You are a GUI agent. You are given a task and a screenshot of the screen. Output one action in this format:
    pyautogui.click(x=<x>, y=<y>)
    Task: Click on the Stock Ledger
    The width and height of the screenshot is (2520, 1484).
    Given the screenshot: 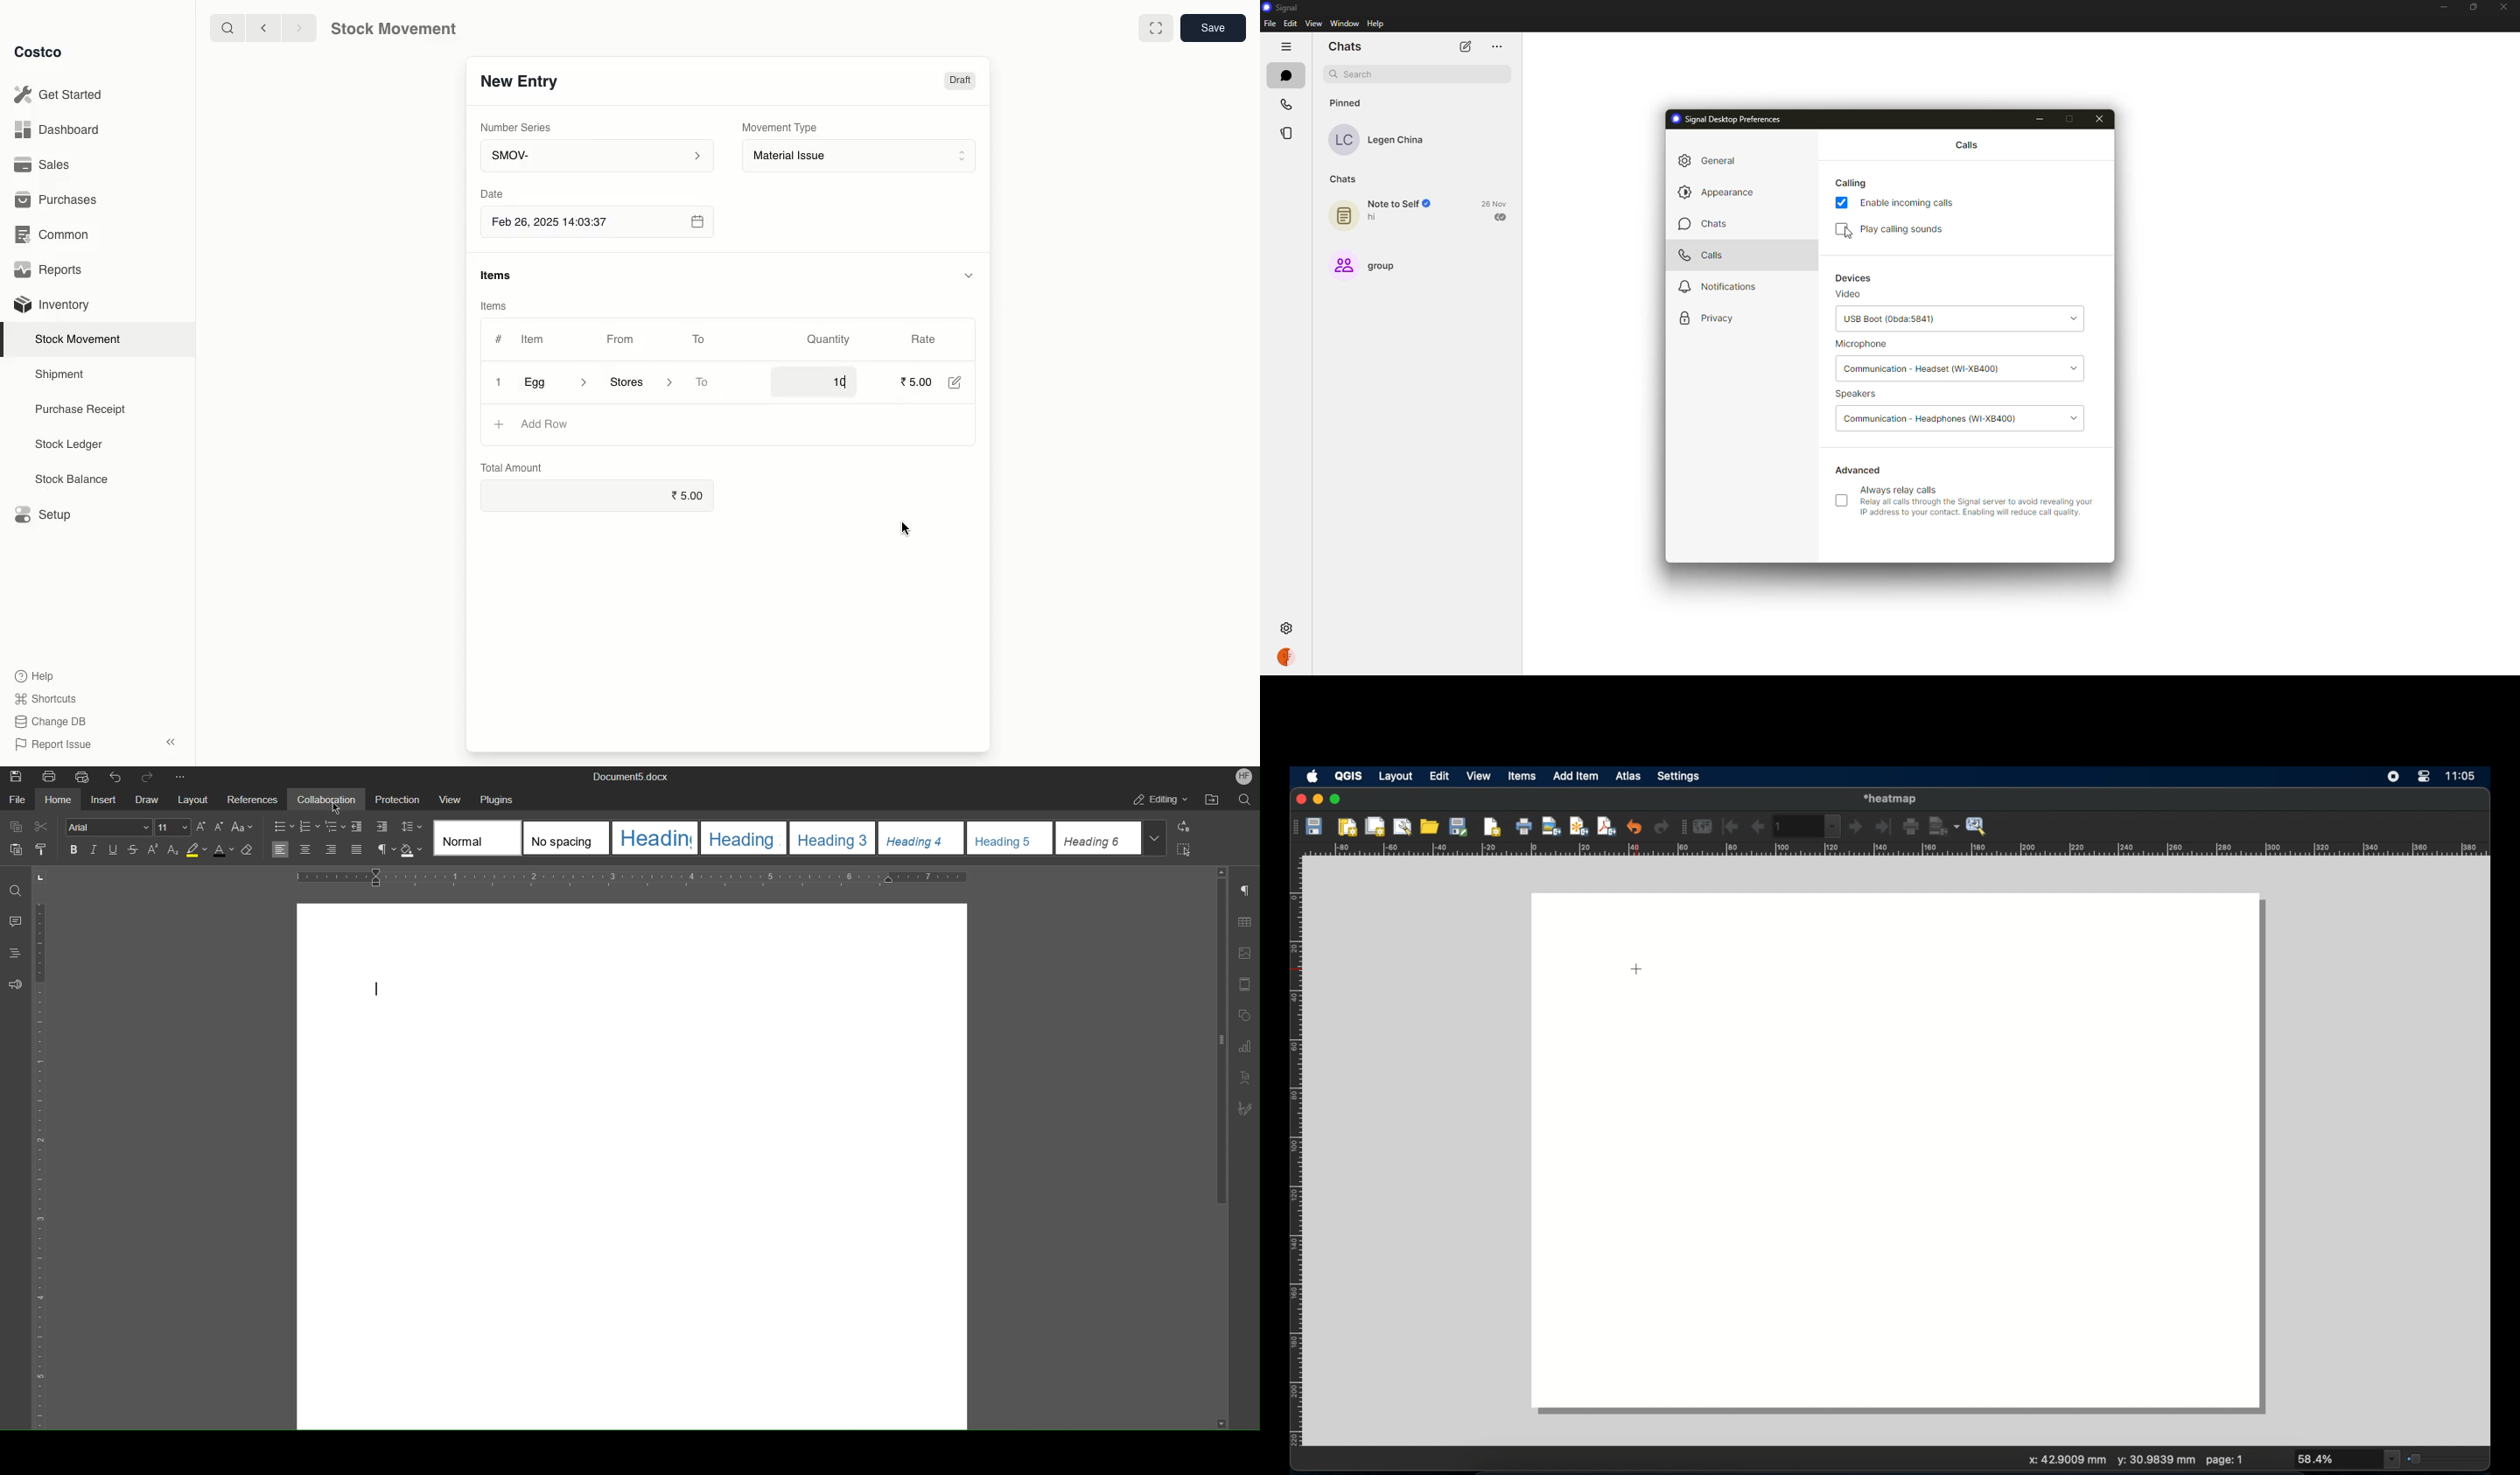 What is the action you would take?
    pyautogui.click(x=69, y=446)
    